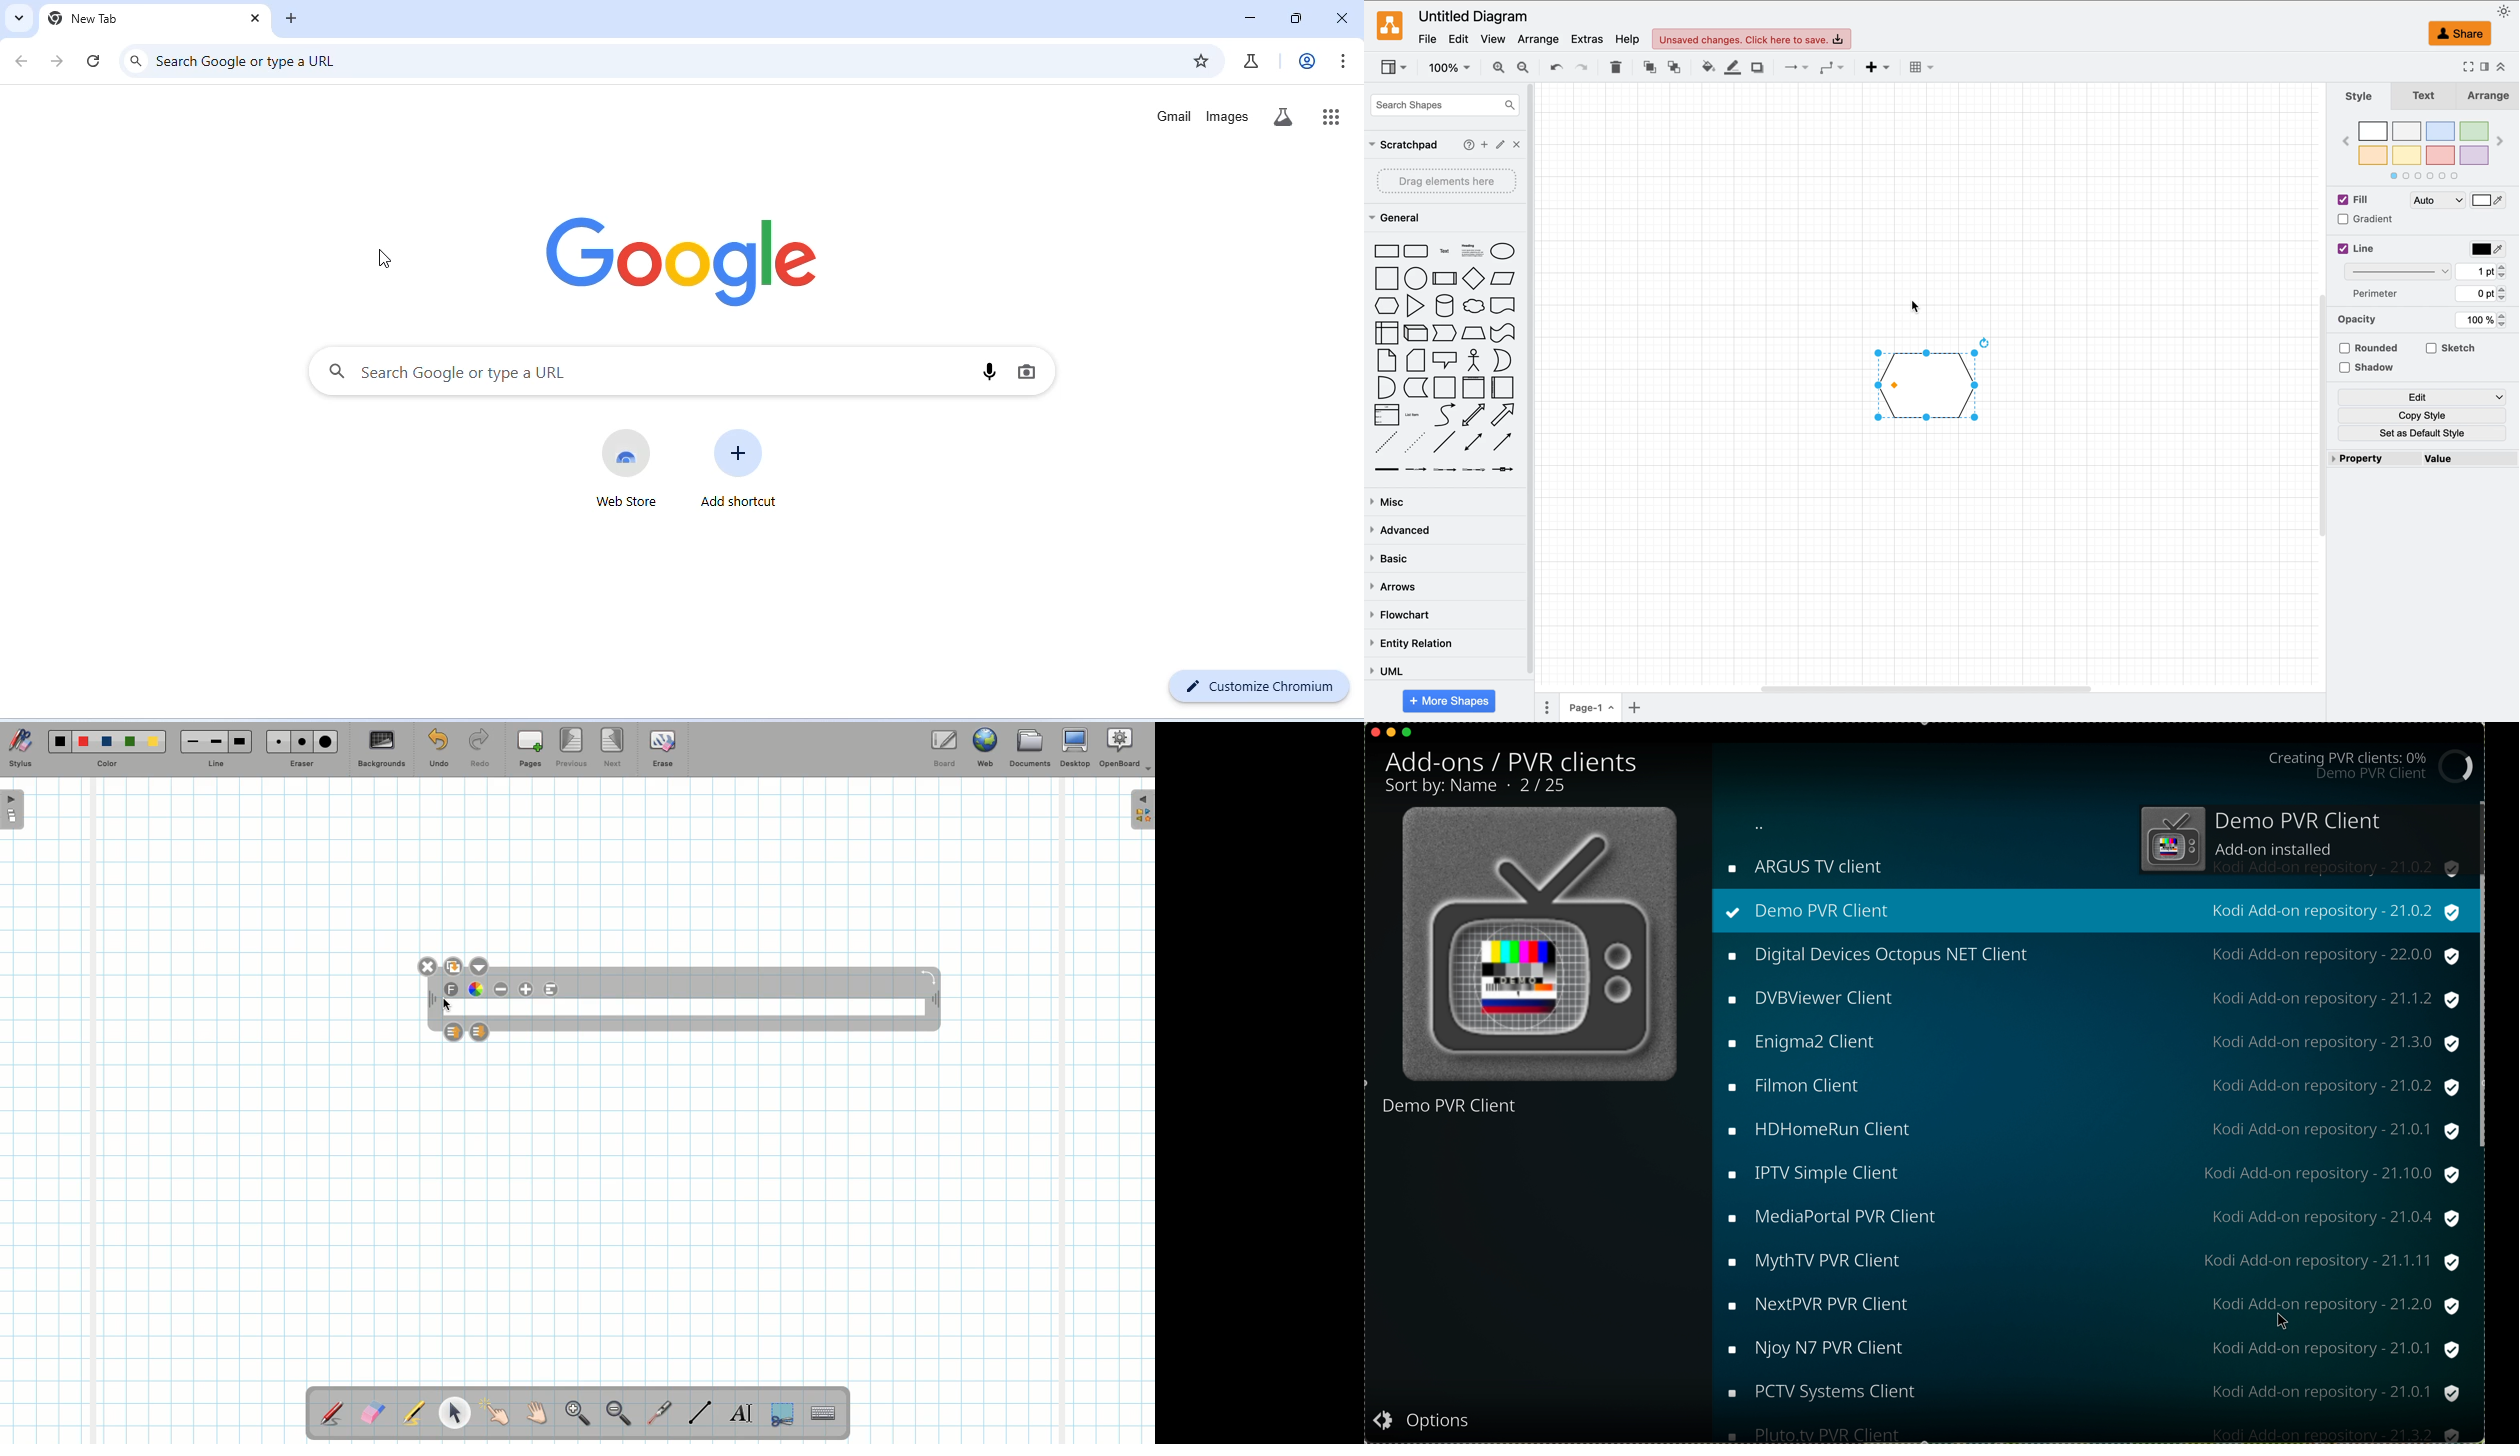 This screenshot has width=2520, height=1456. I want to click on entity relation, so click(1411, 644).